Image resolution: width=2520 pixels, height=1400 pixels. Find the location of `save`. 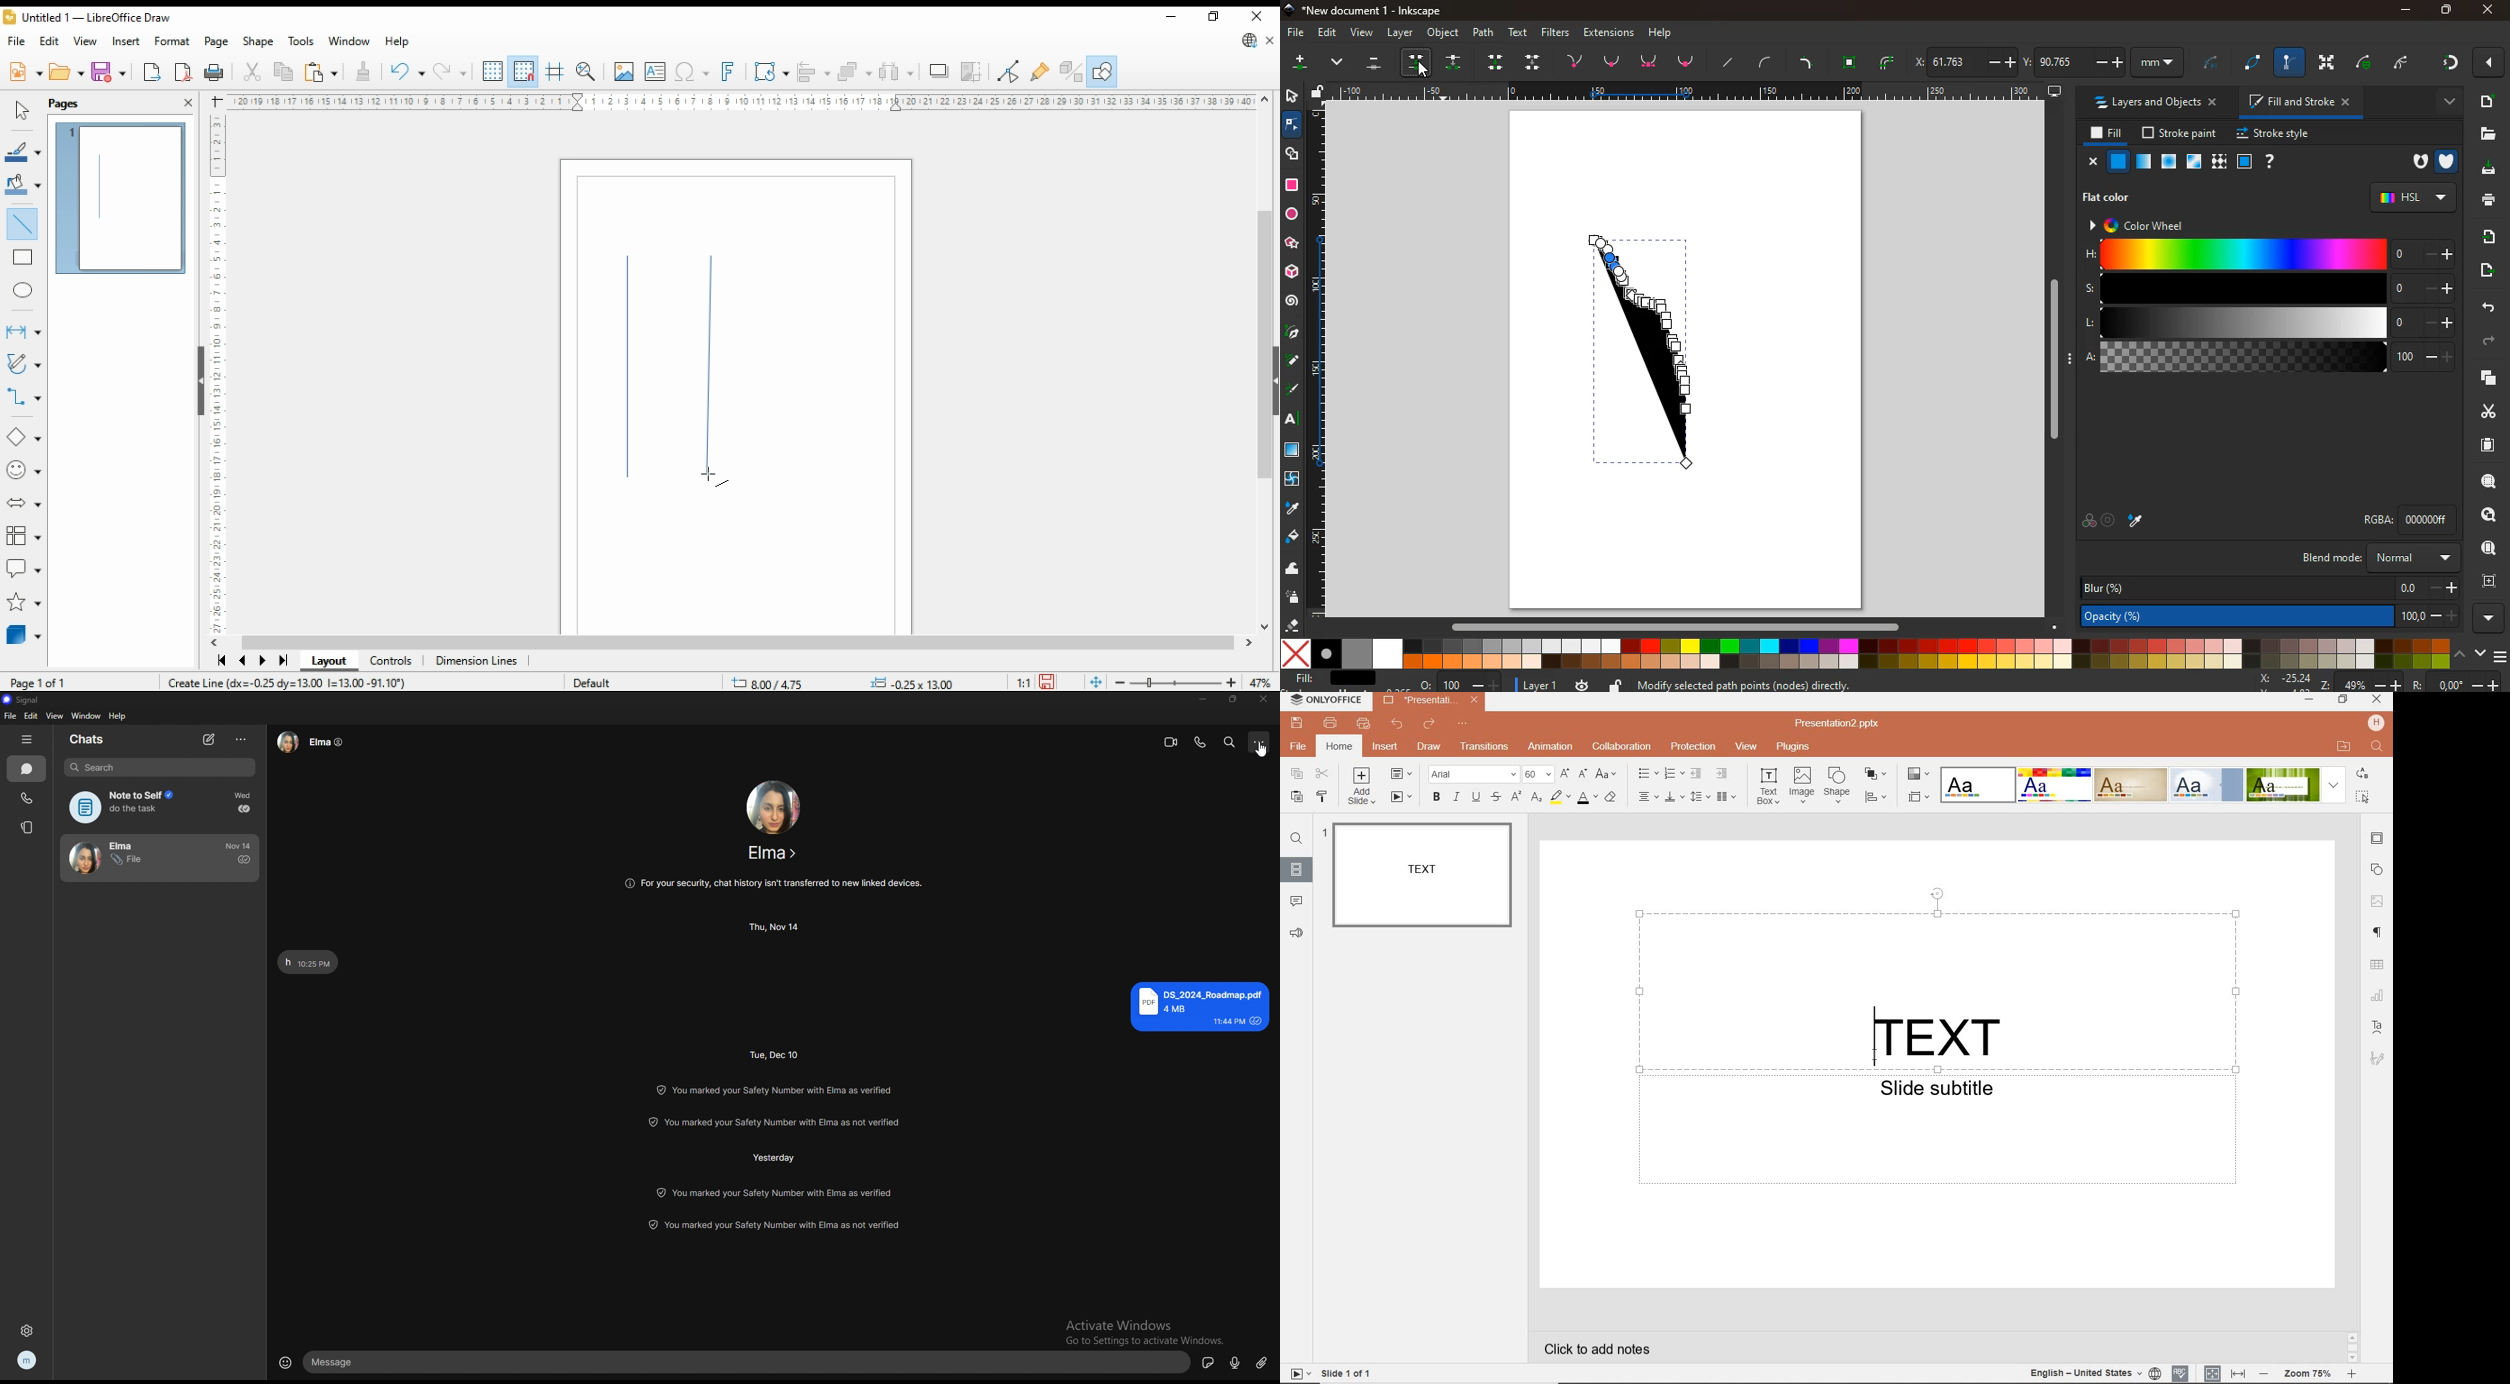

save is located at coordinates (109, 71).